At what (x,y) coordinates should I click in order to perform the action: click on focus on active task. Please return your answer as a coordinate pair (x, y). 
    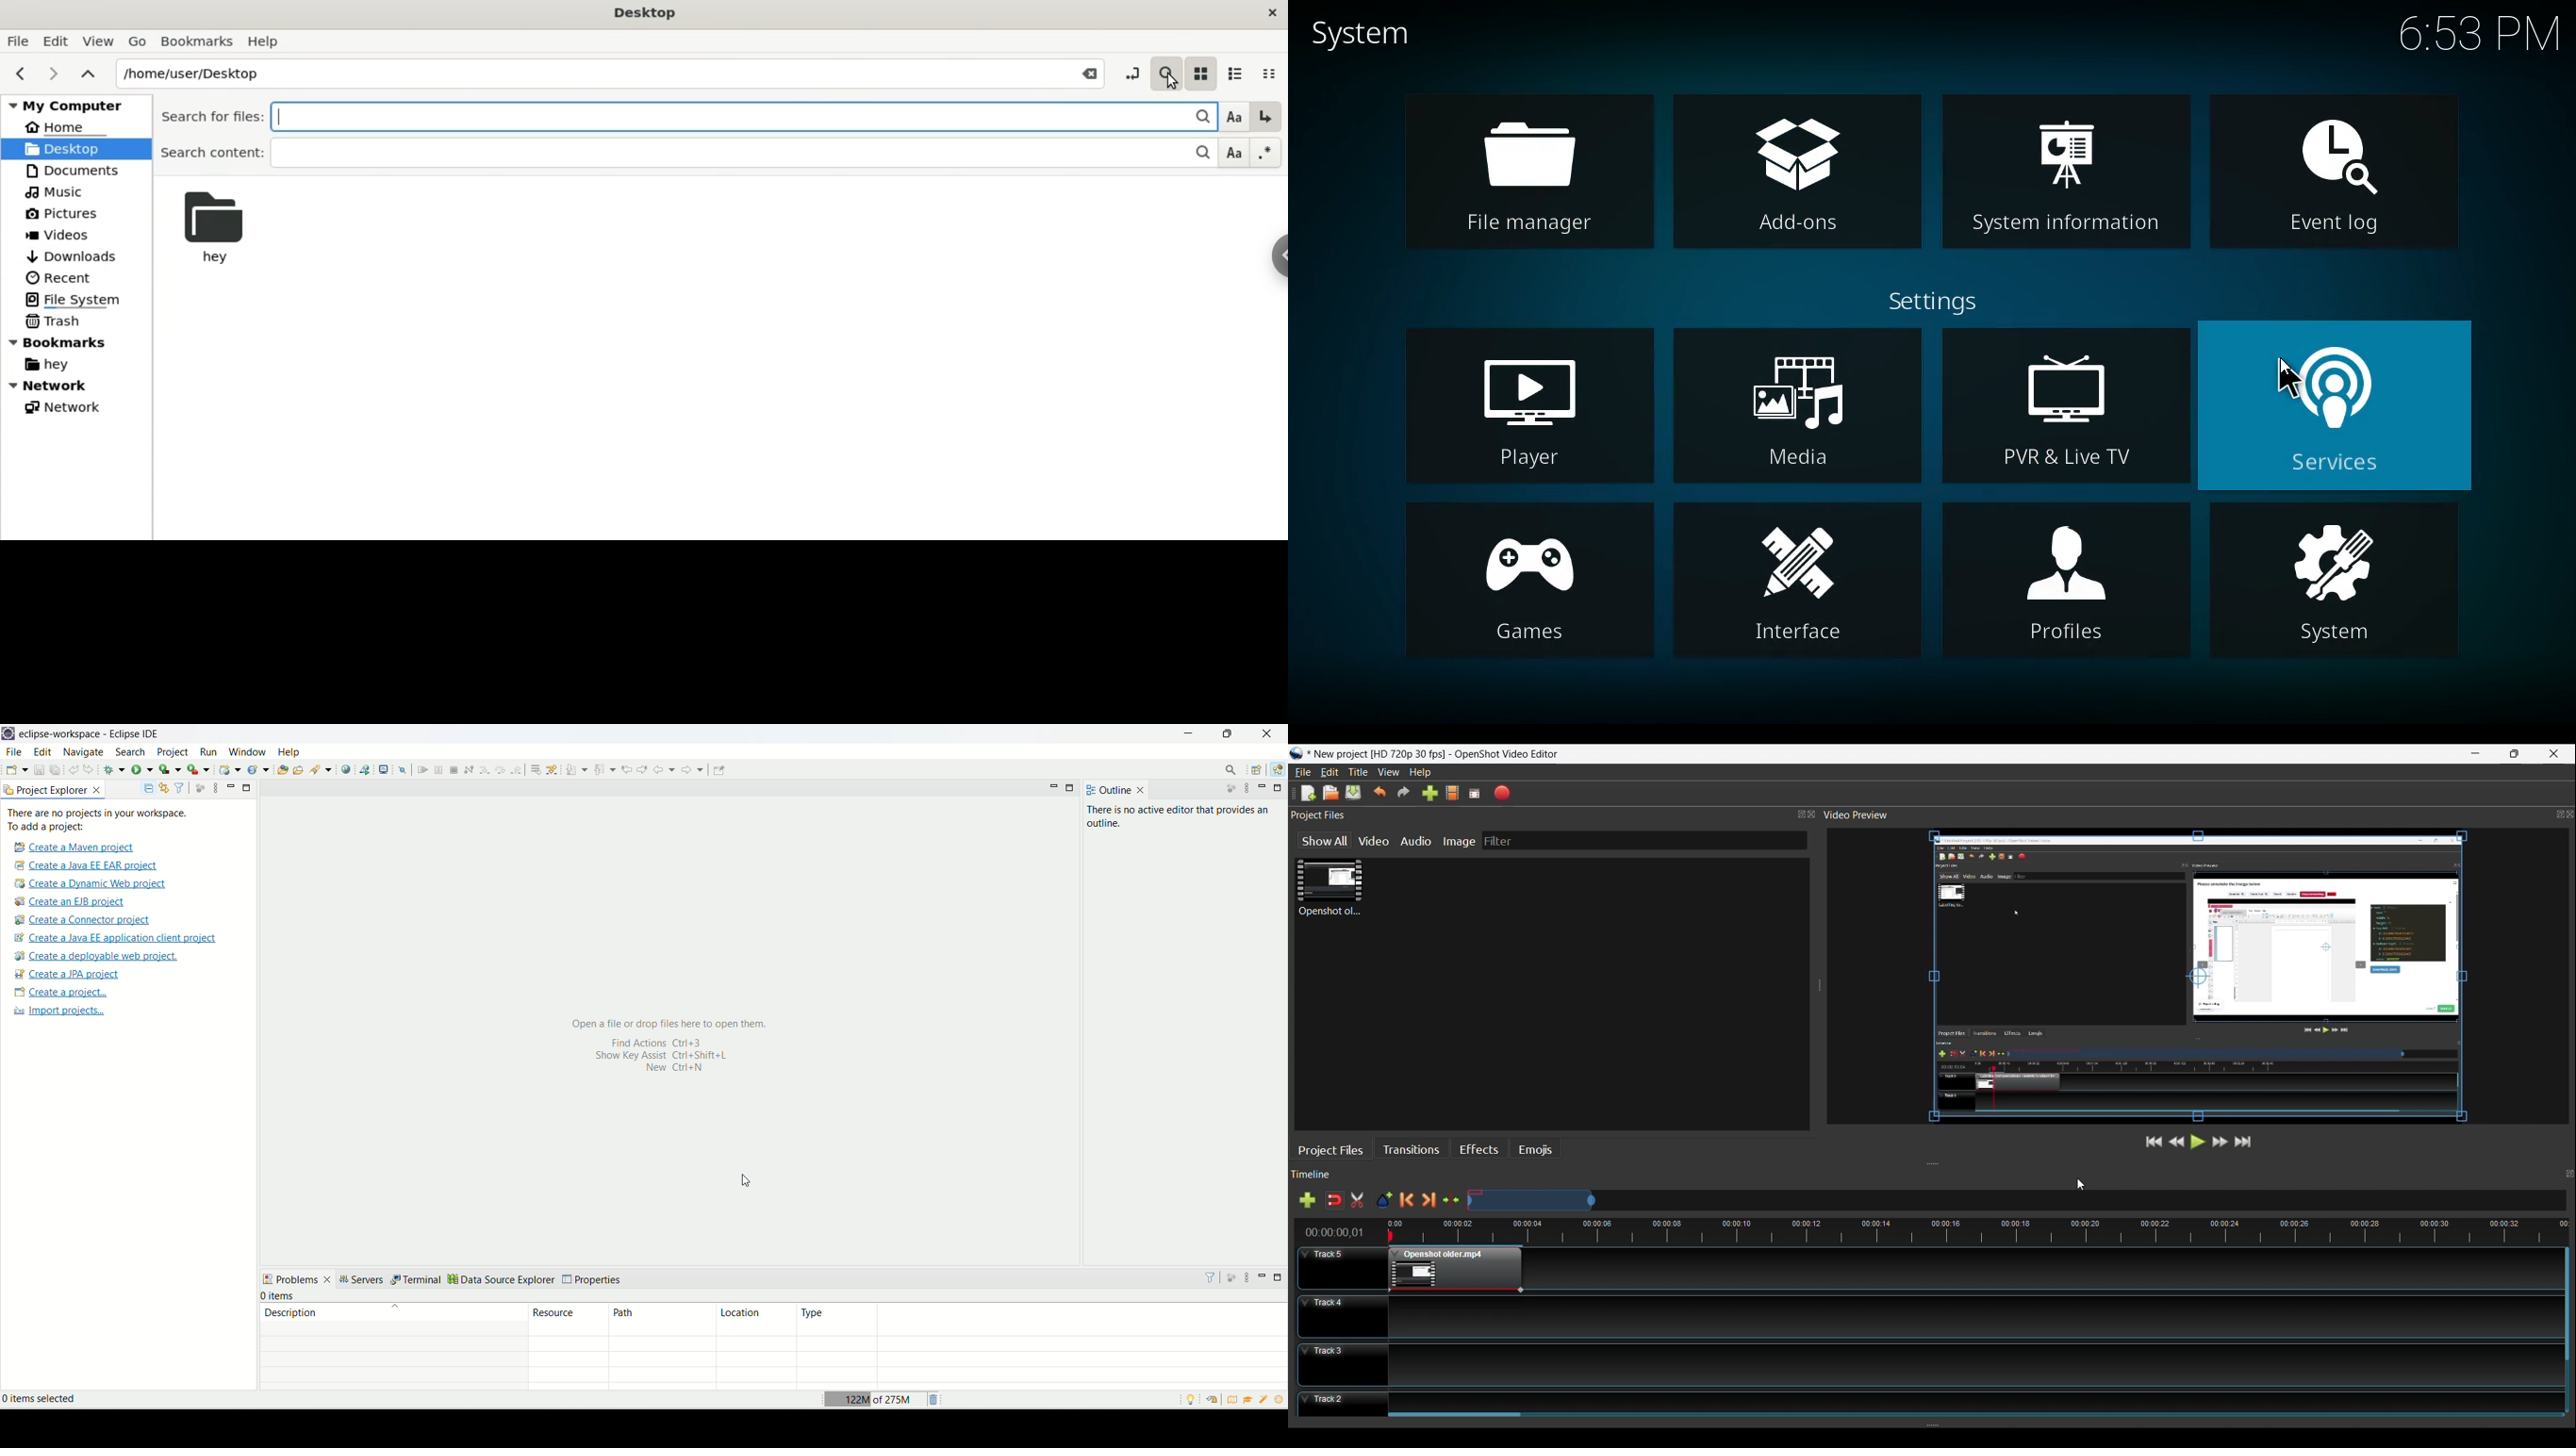
    Looking at the image, I should click on (200, 787).